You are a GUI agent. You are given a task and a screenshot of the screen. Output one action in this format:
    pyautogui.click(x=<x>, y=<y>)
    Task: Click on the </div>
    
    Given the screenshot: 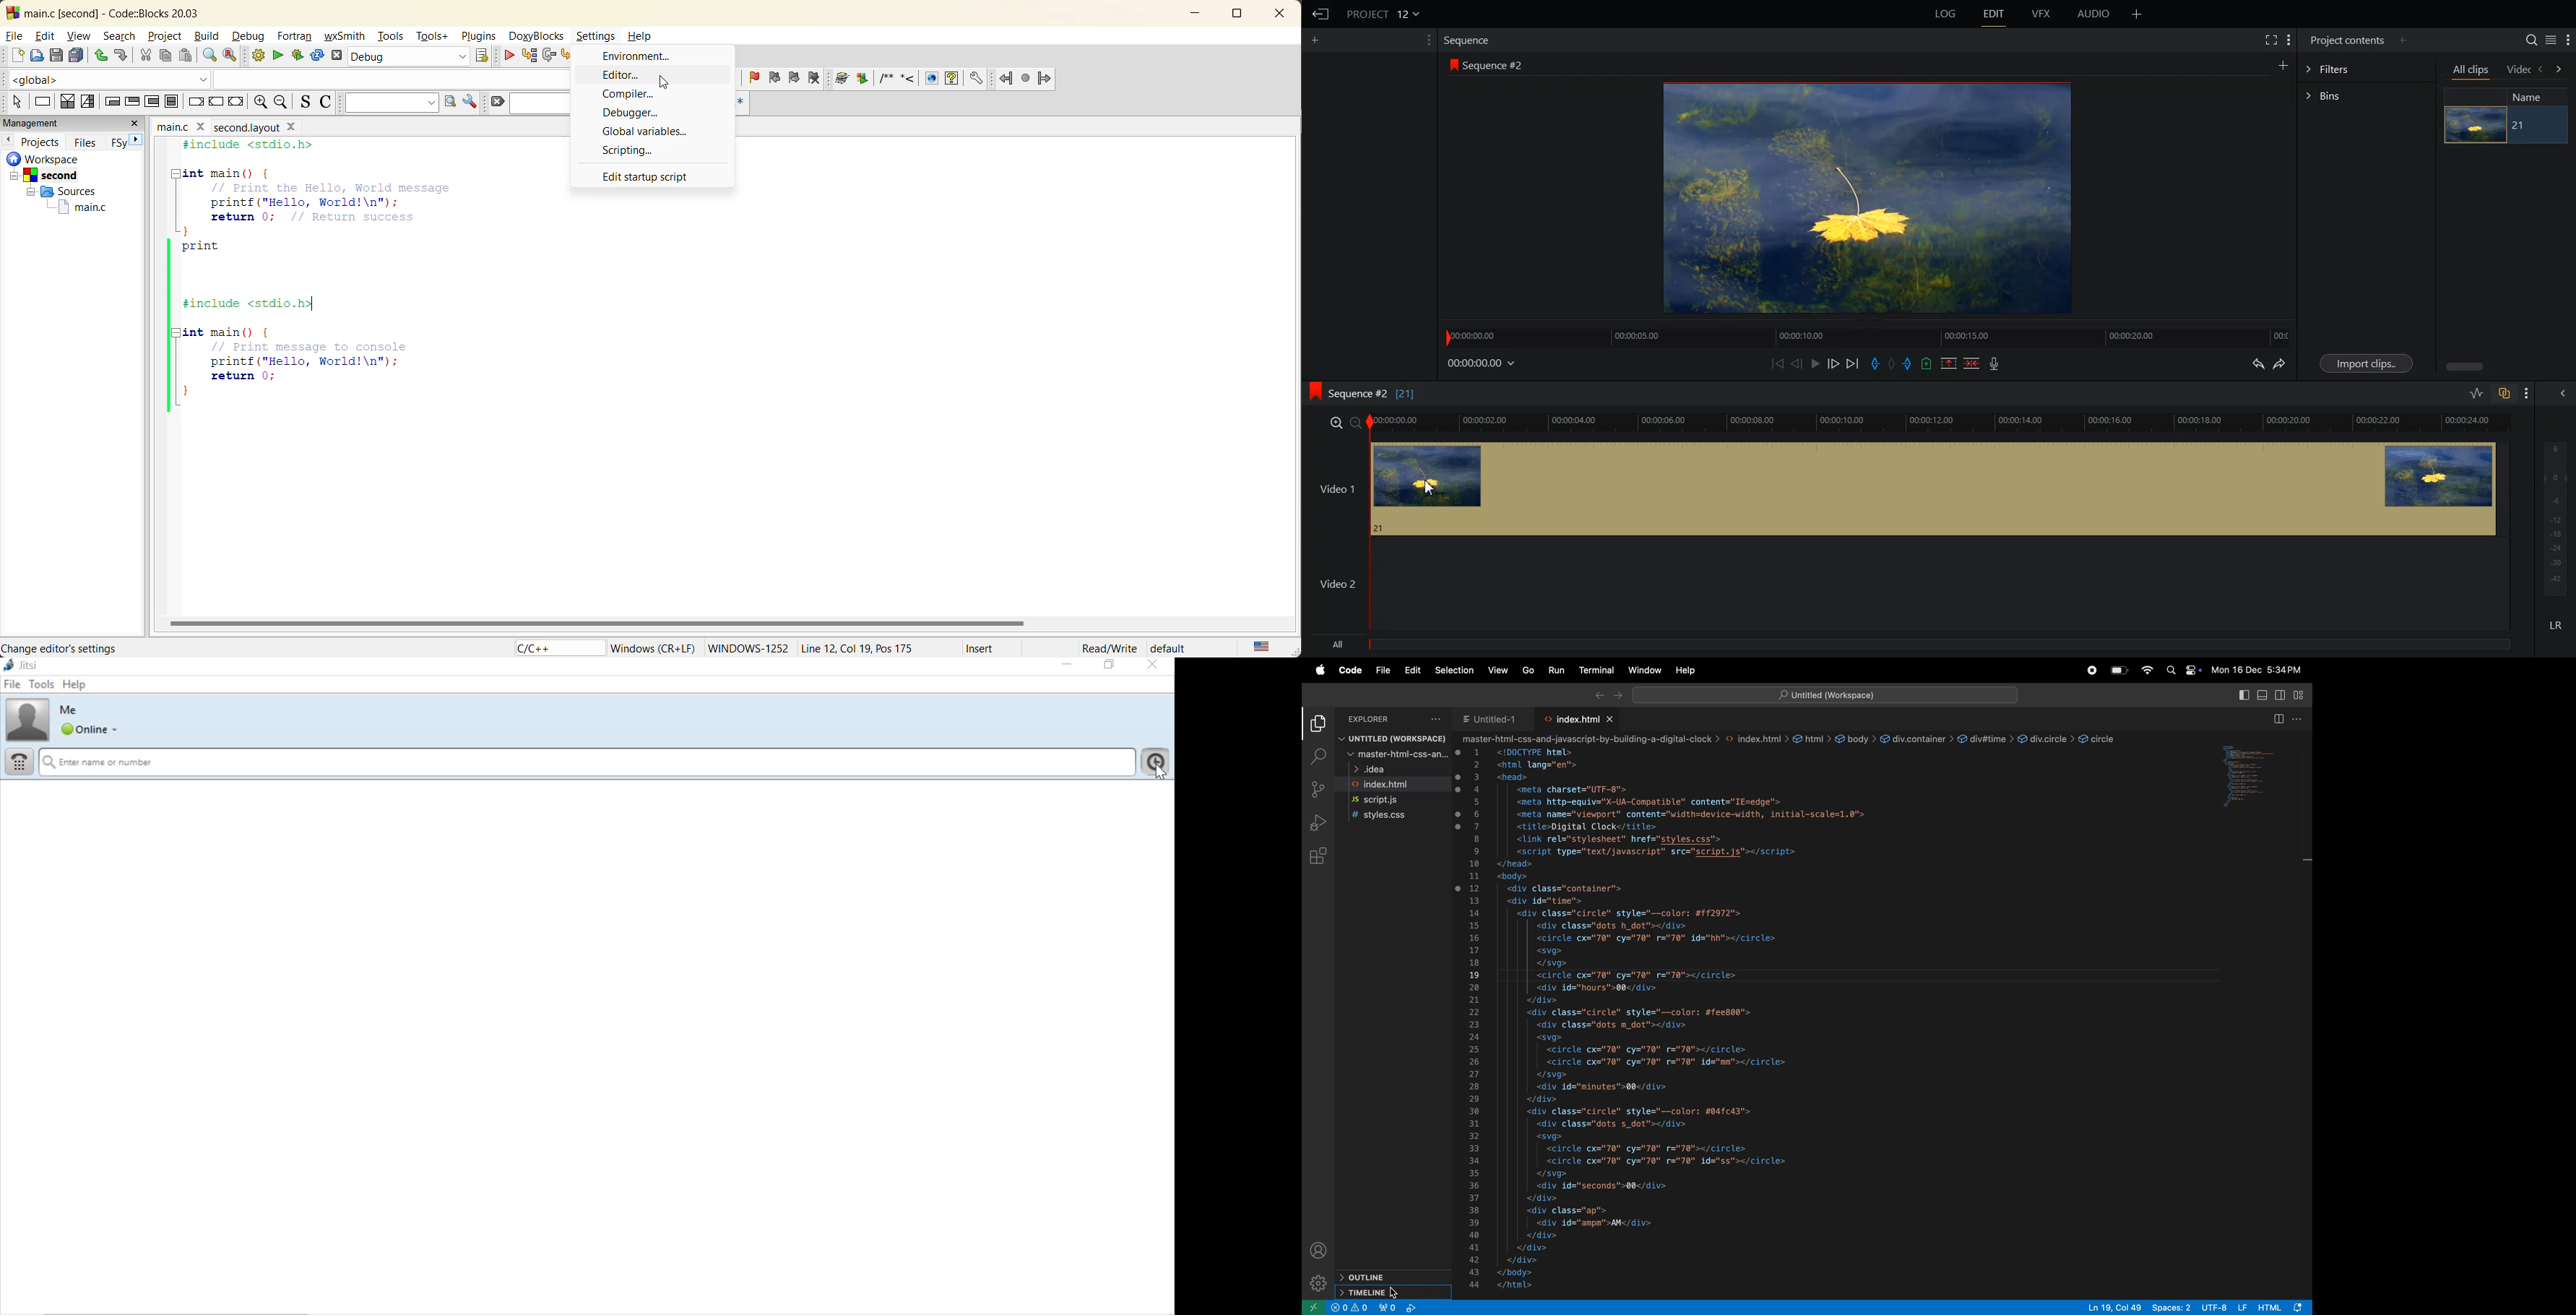 What is the action you would take?
    pyautogui.click(x=1543, y=999)
    